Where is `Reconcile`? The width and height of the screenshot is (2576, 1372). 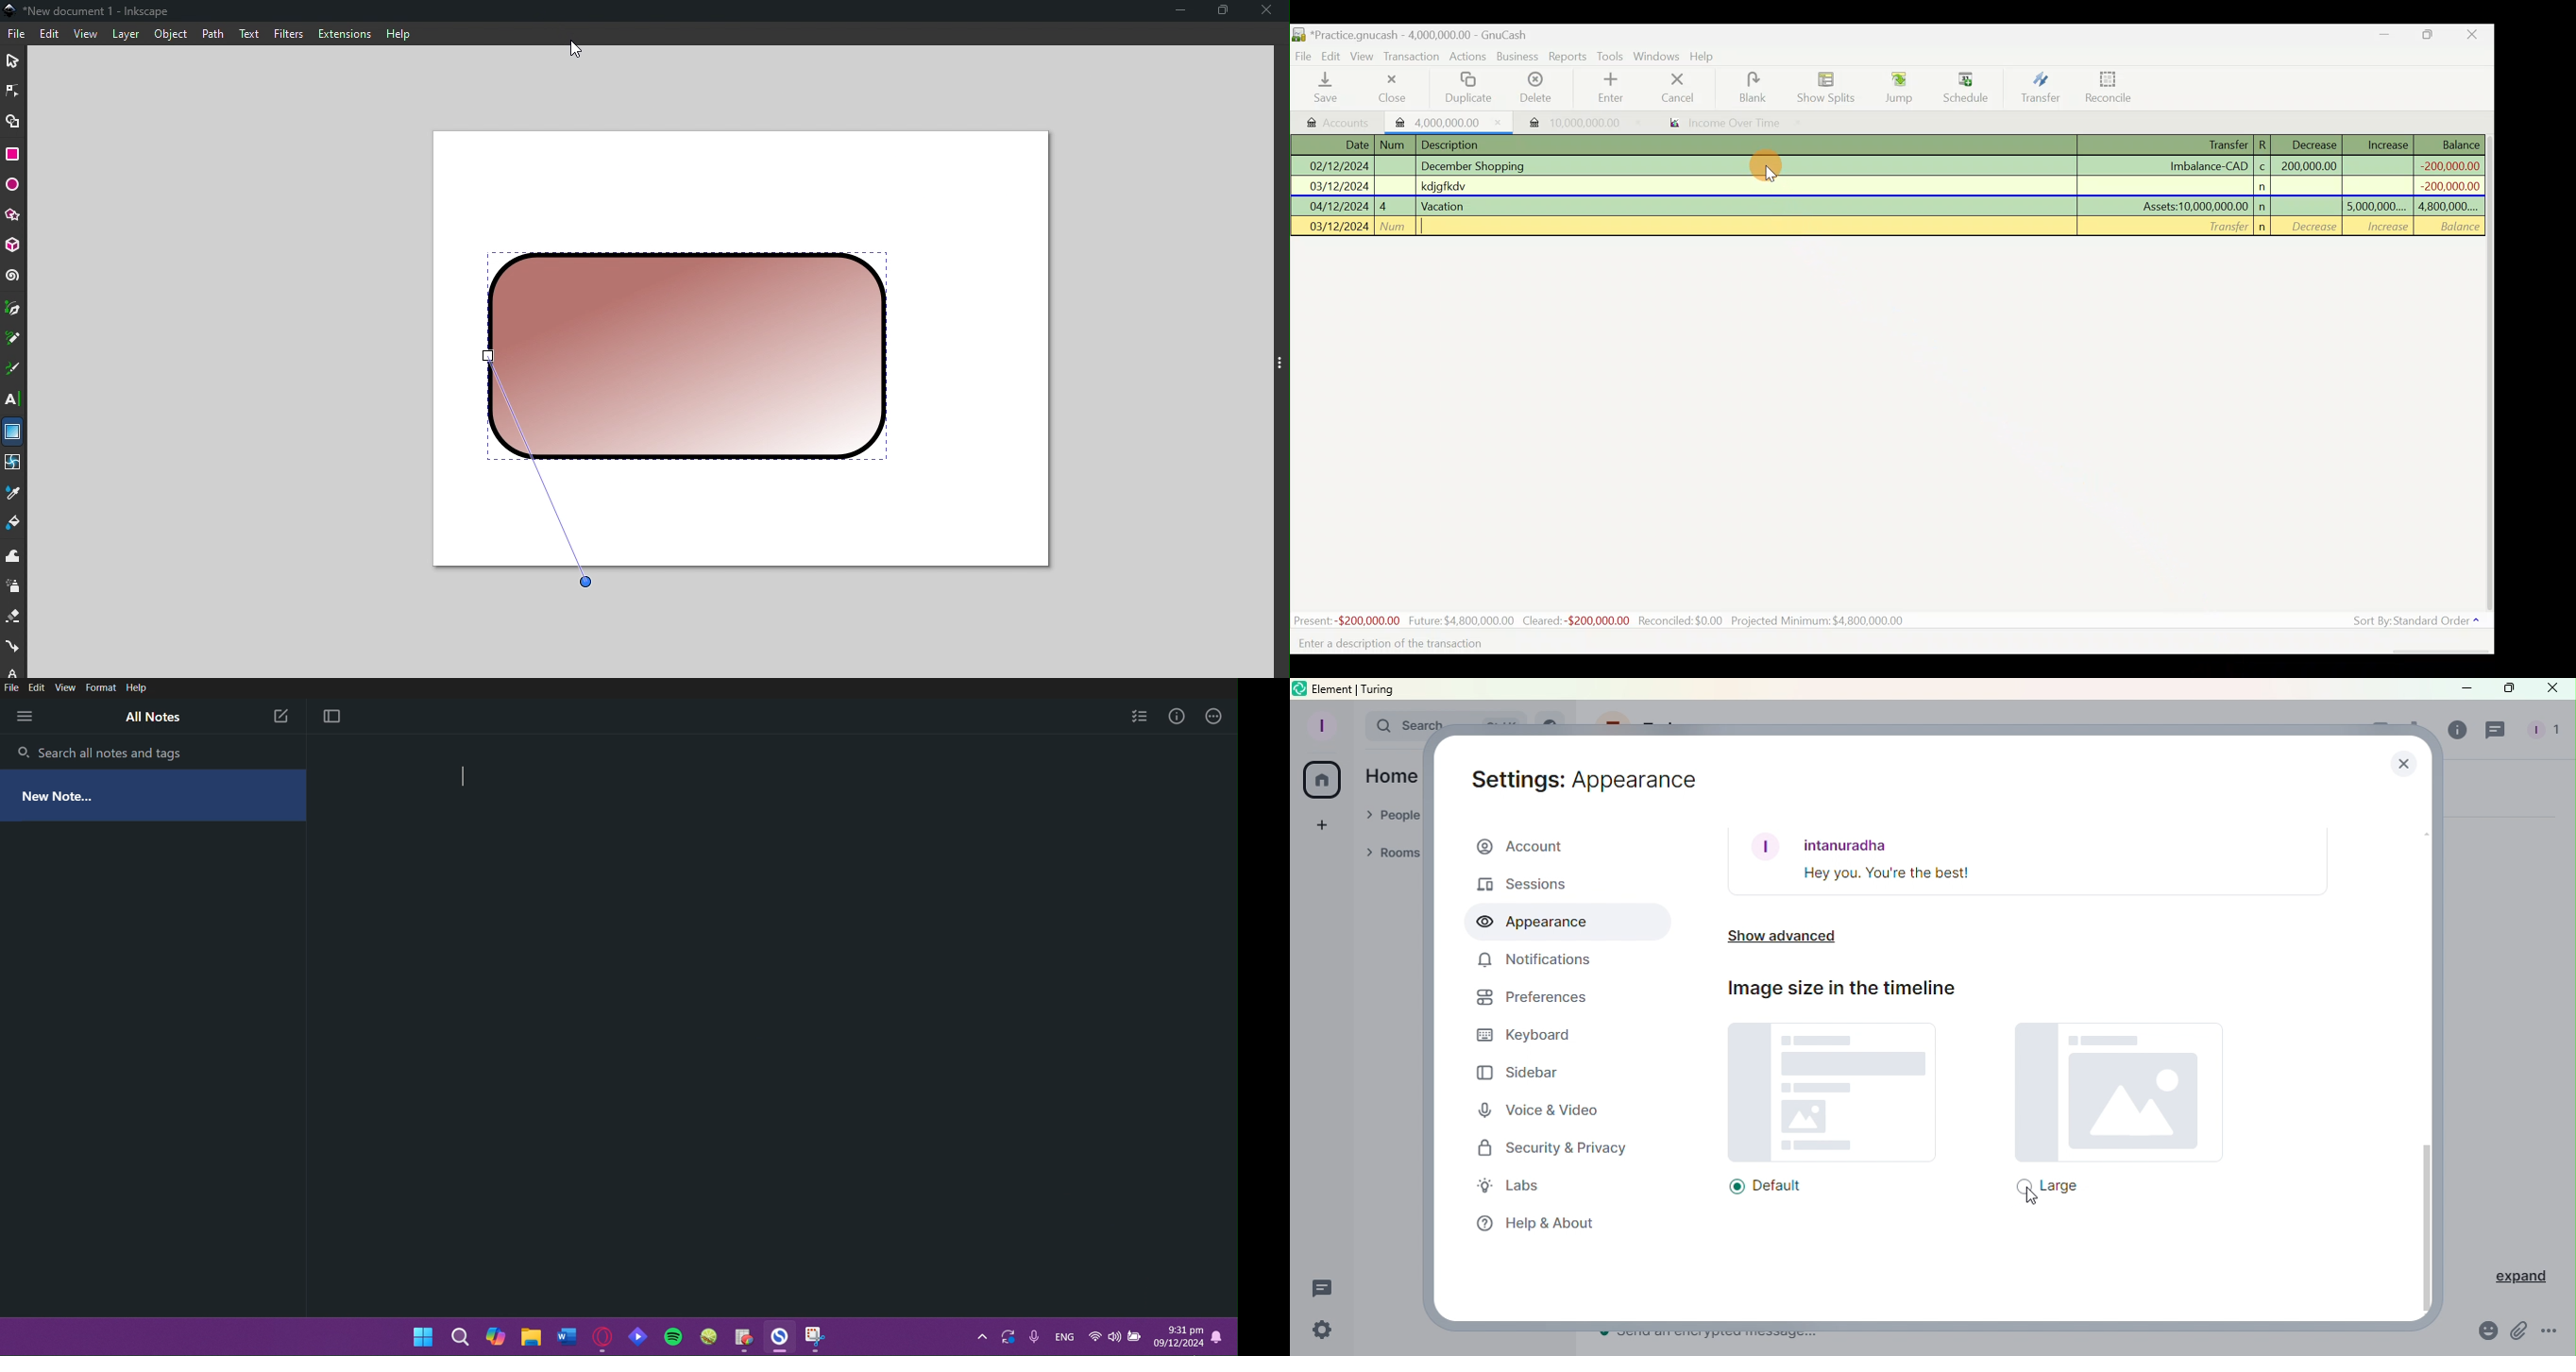
Reconcile is located at coordinates (2114, 86).